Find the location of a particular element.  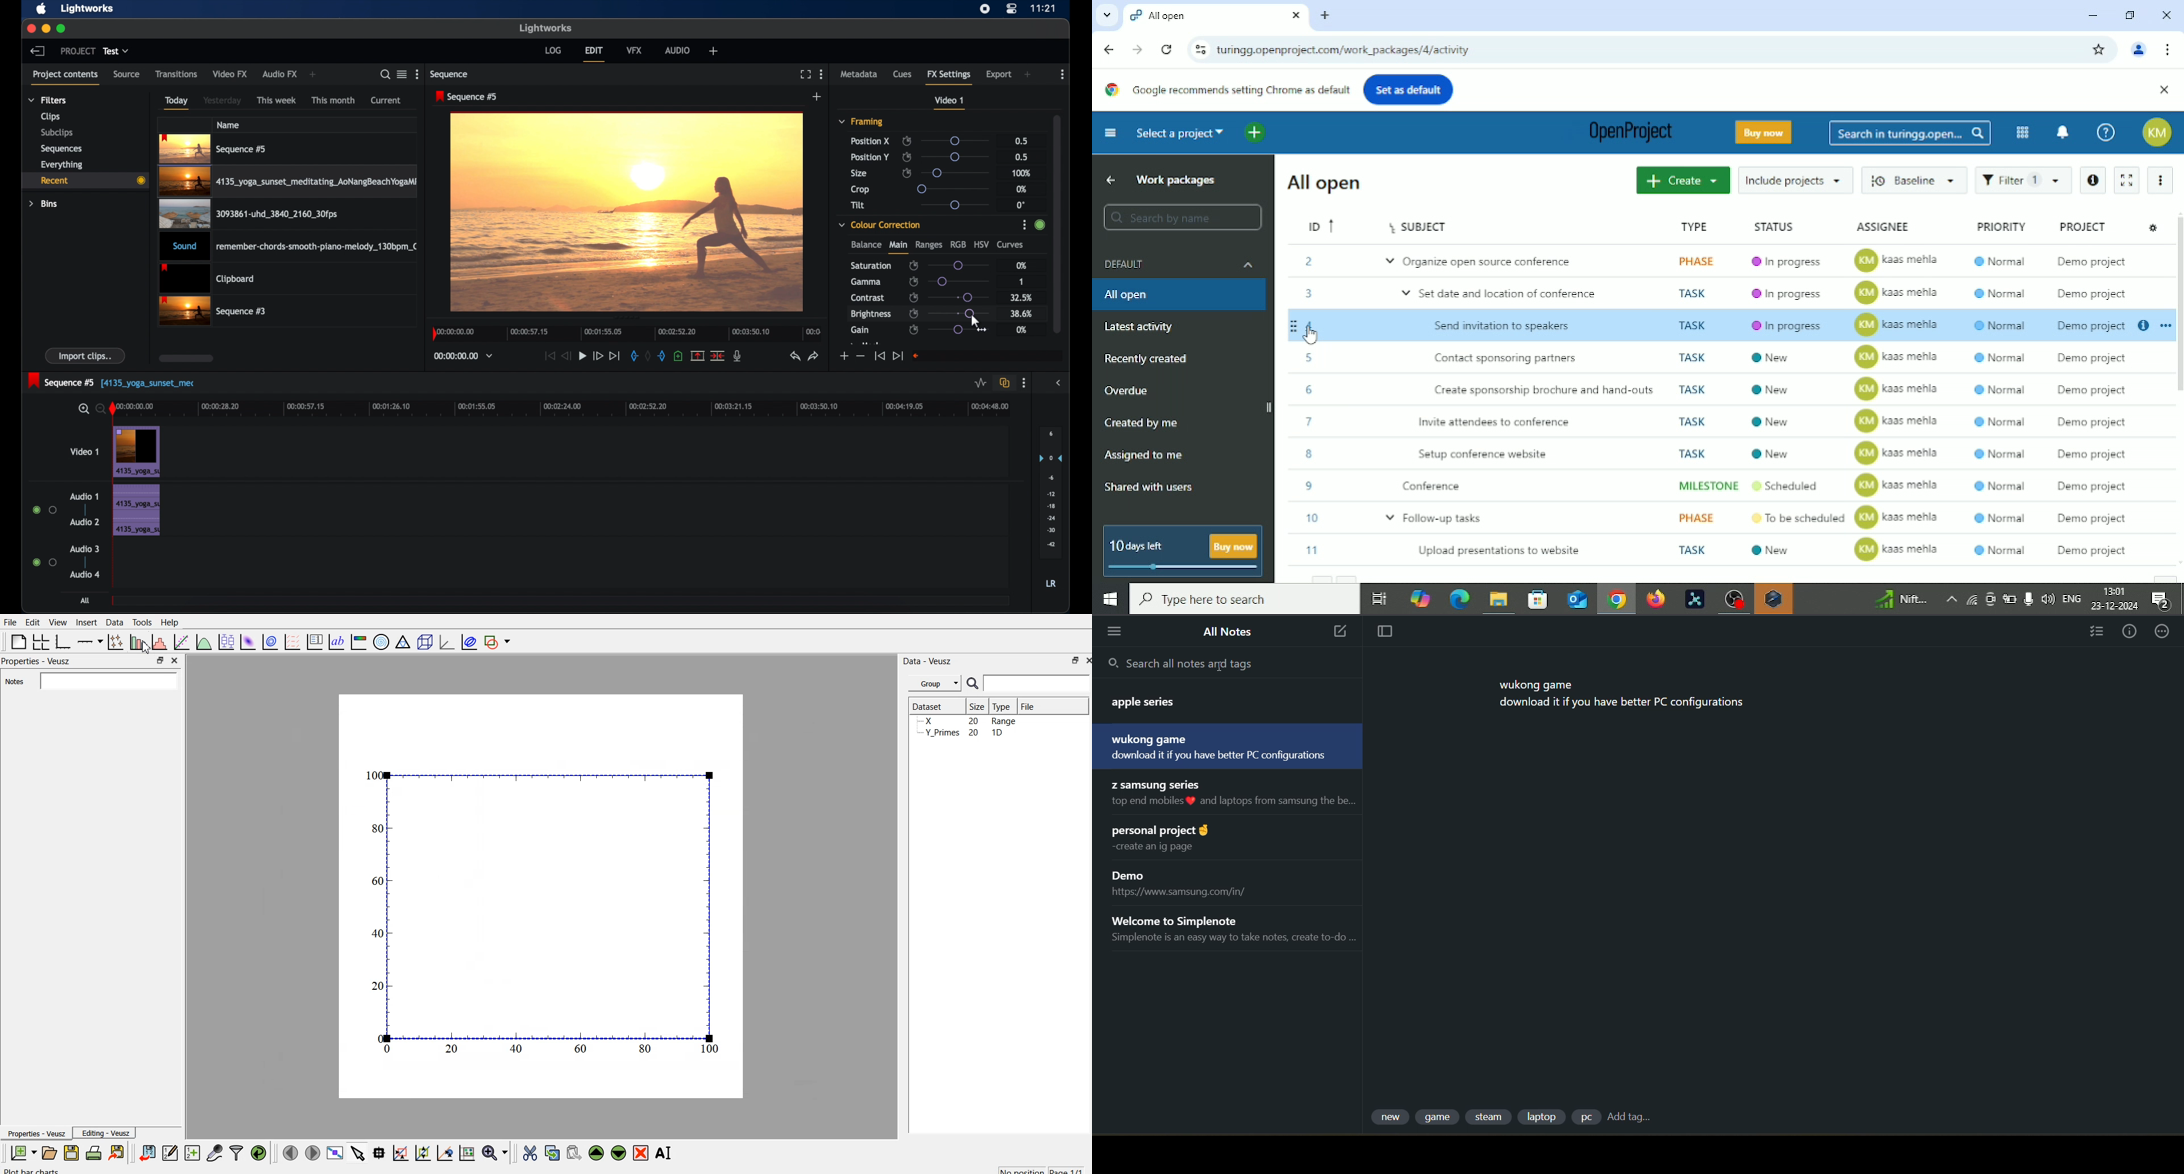

polar graph is located at coordinates (383, 643).